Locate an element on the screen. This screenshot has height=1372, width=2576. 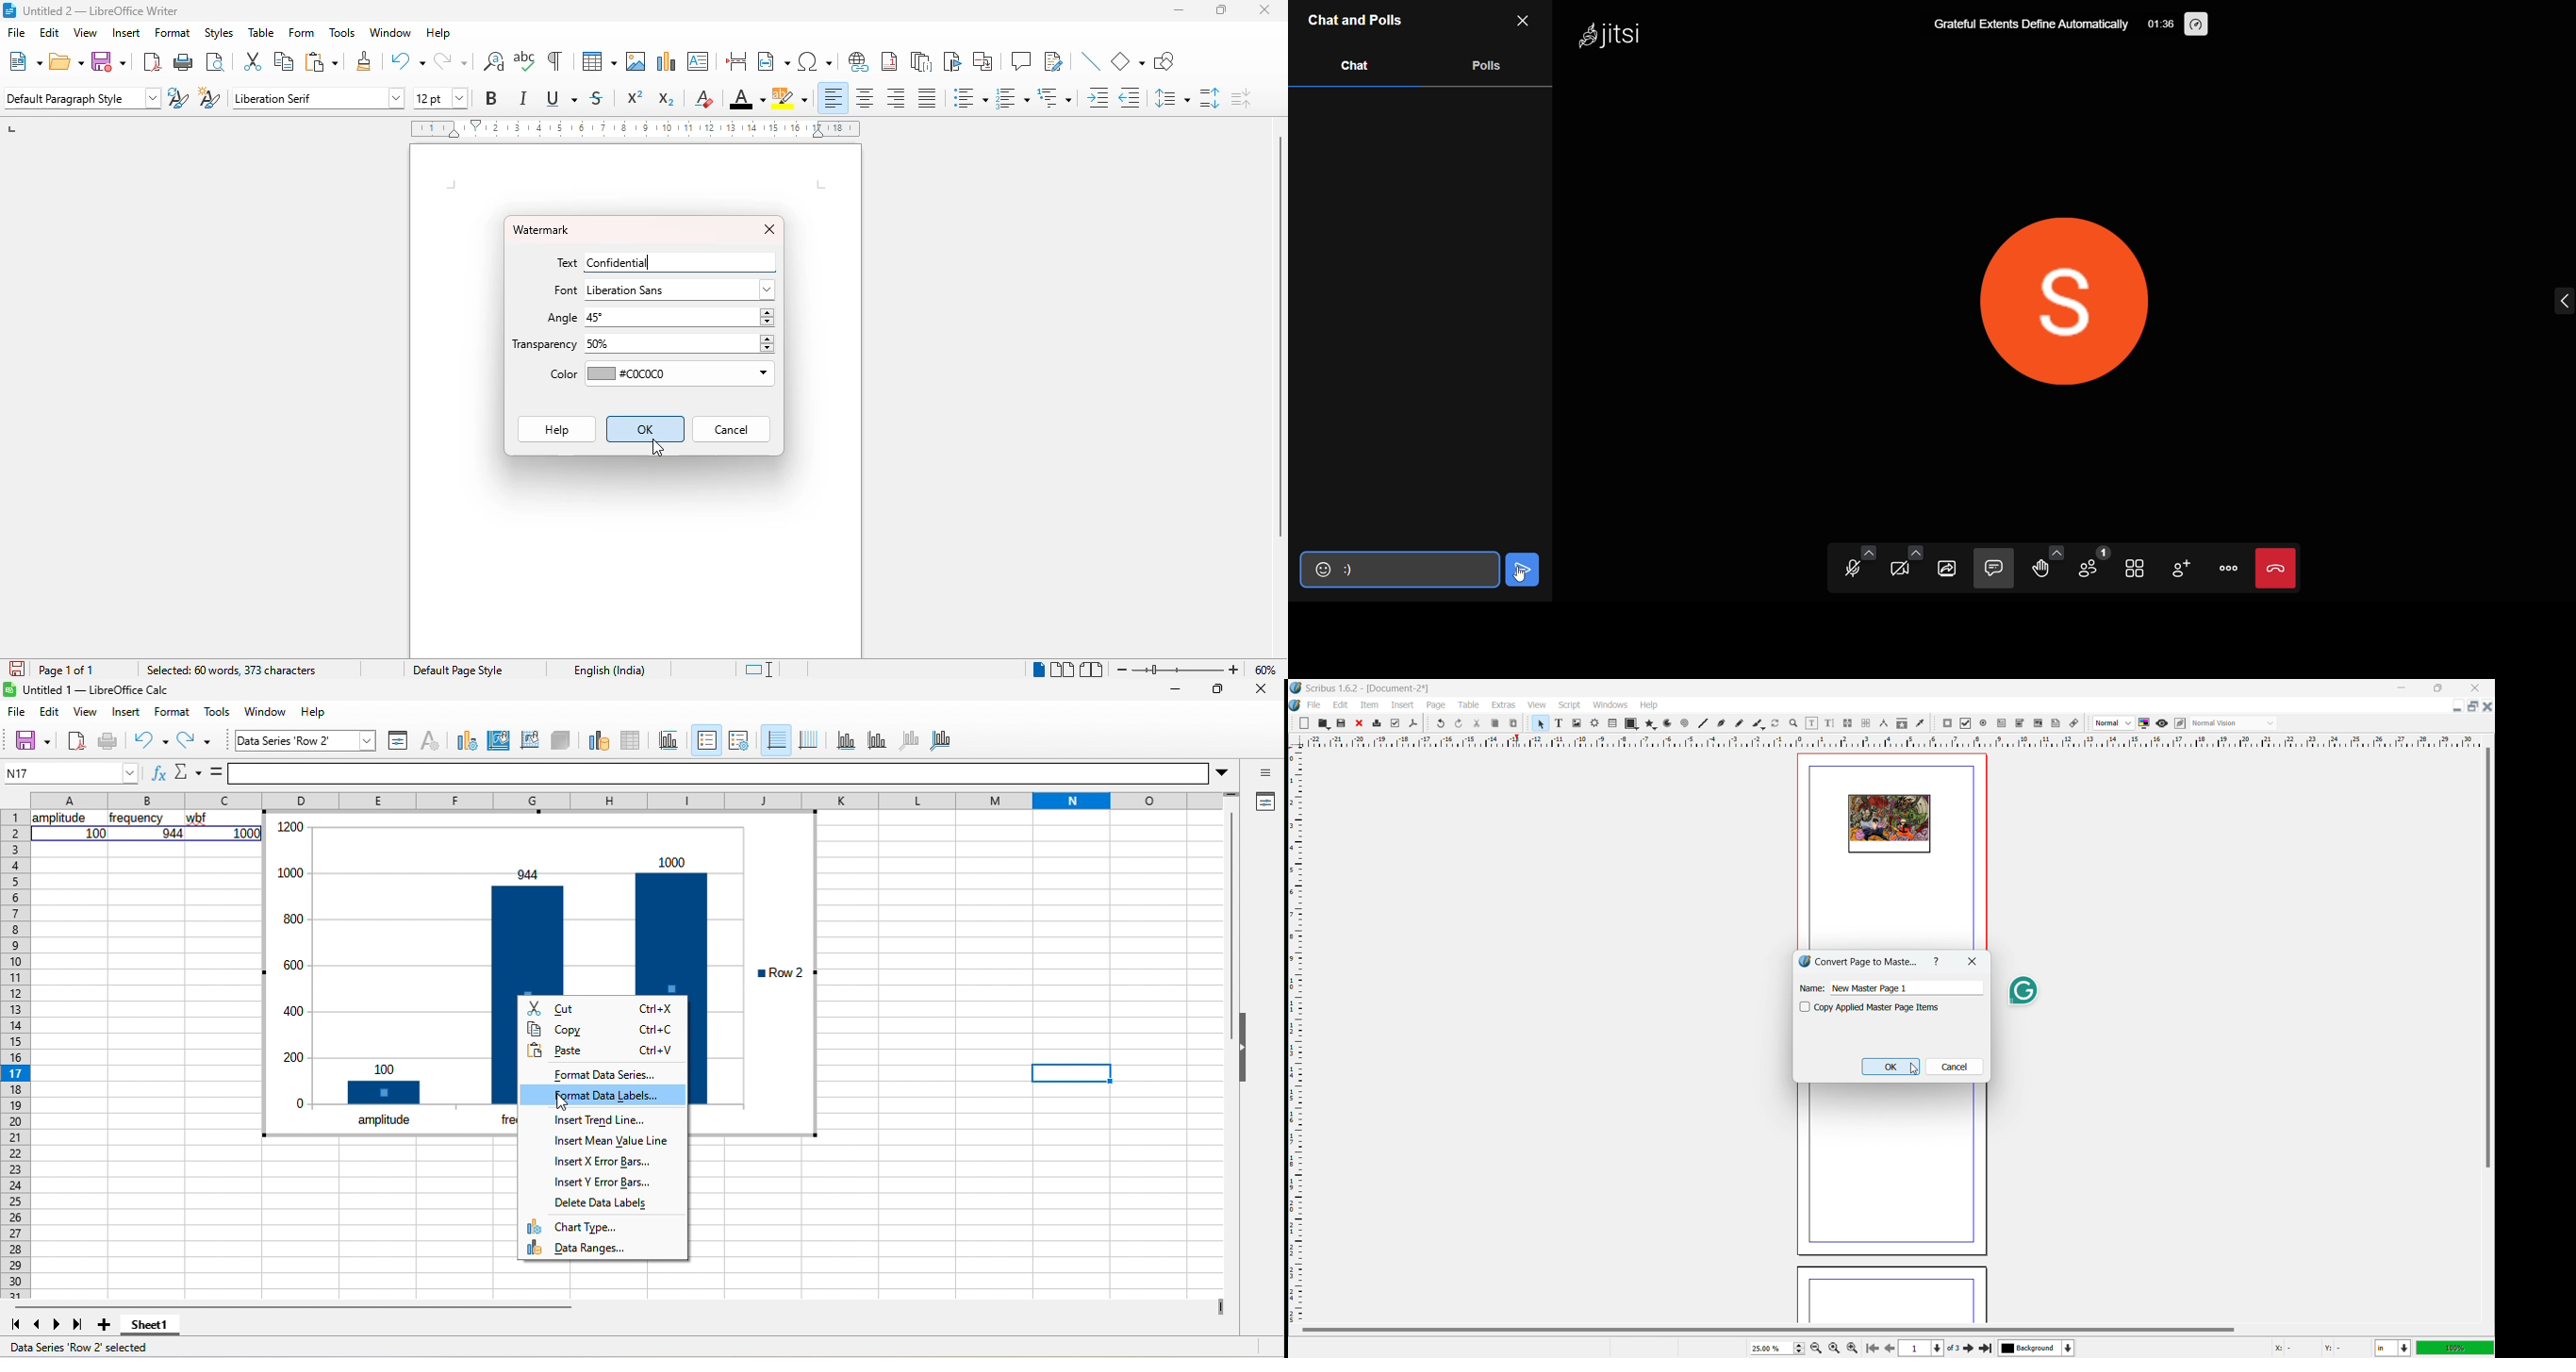
clone formatting is located at coordinates (365, 60).